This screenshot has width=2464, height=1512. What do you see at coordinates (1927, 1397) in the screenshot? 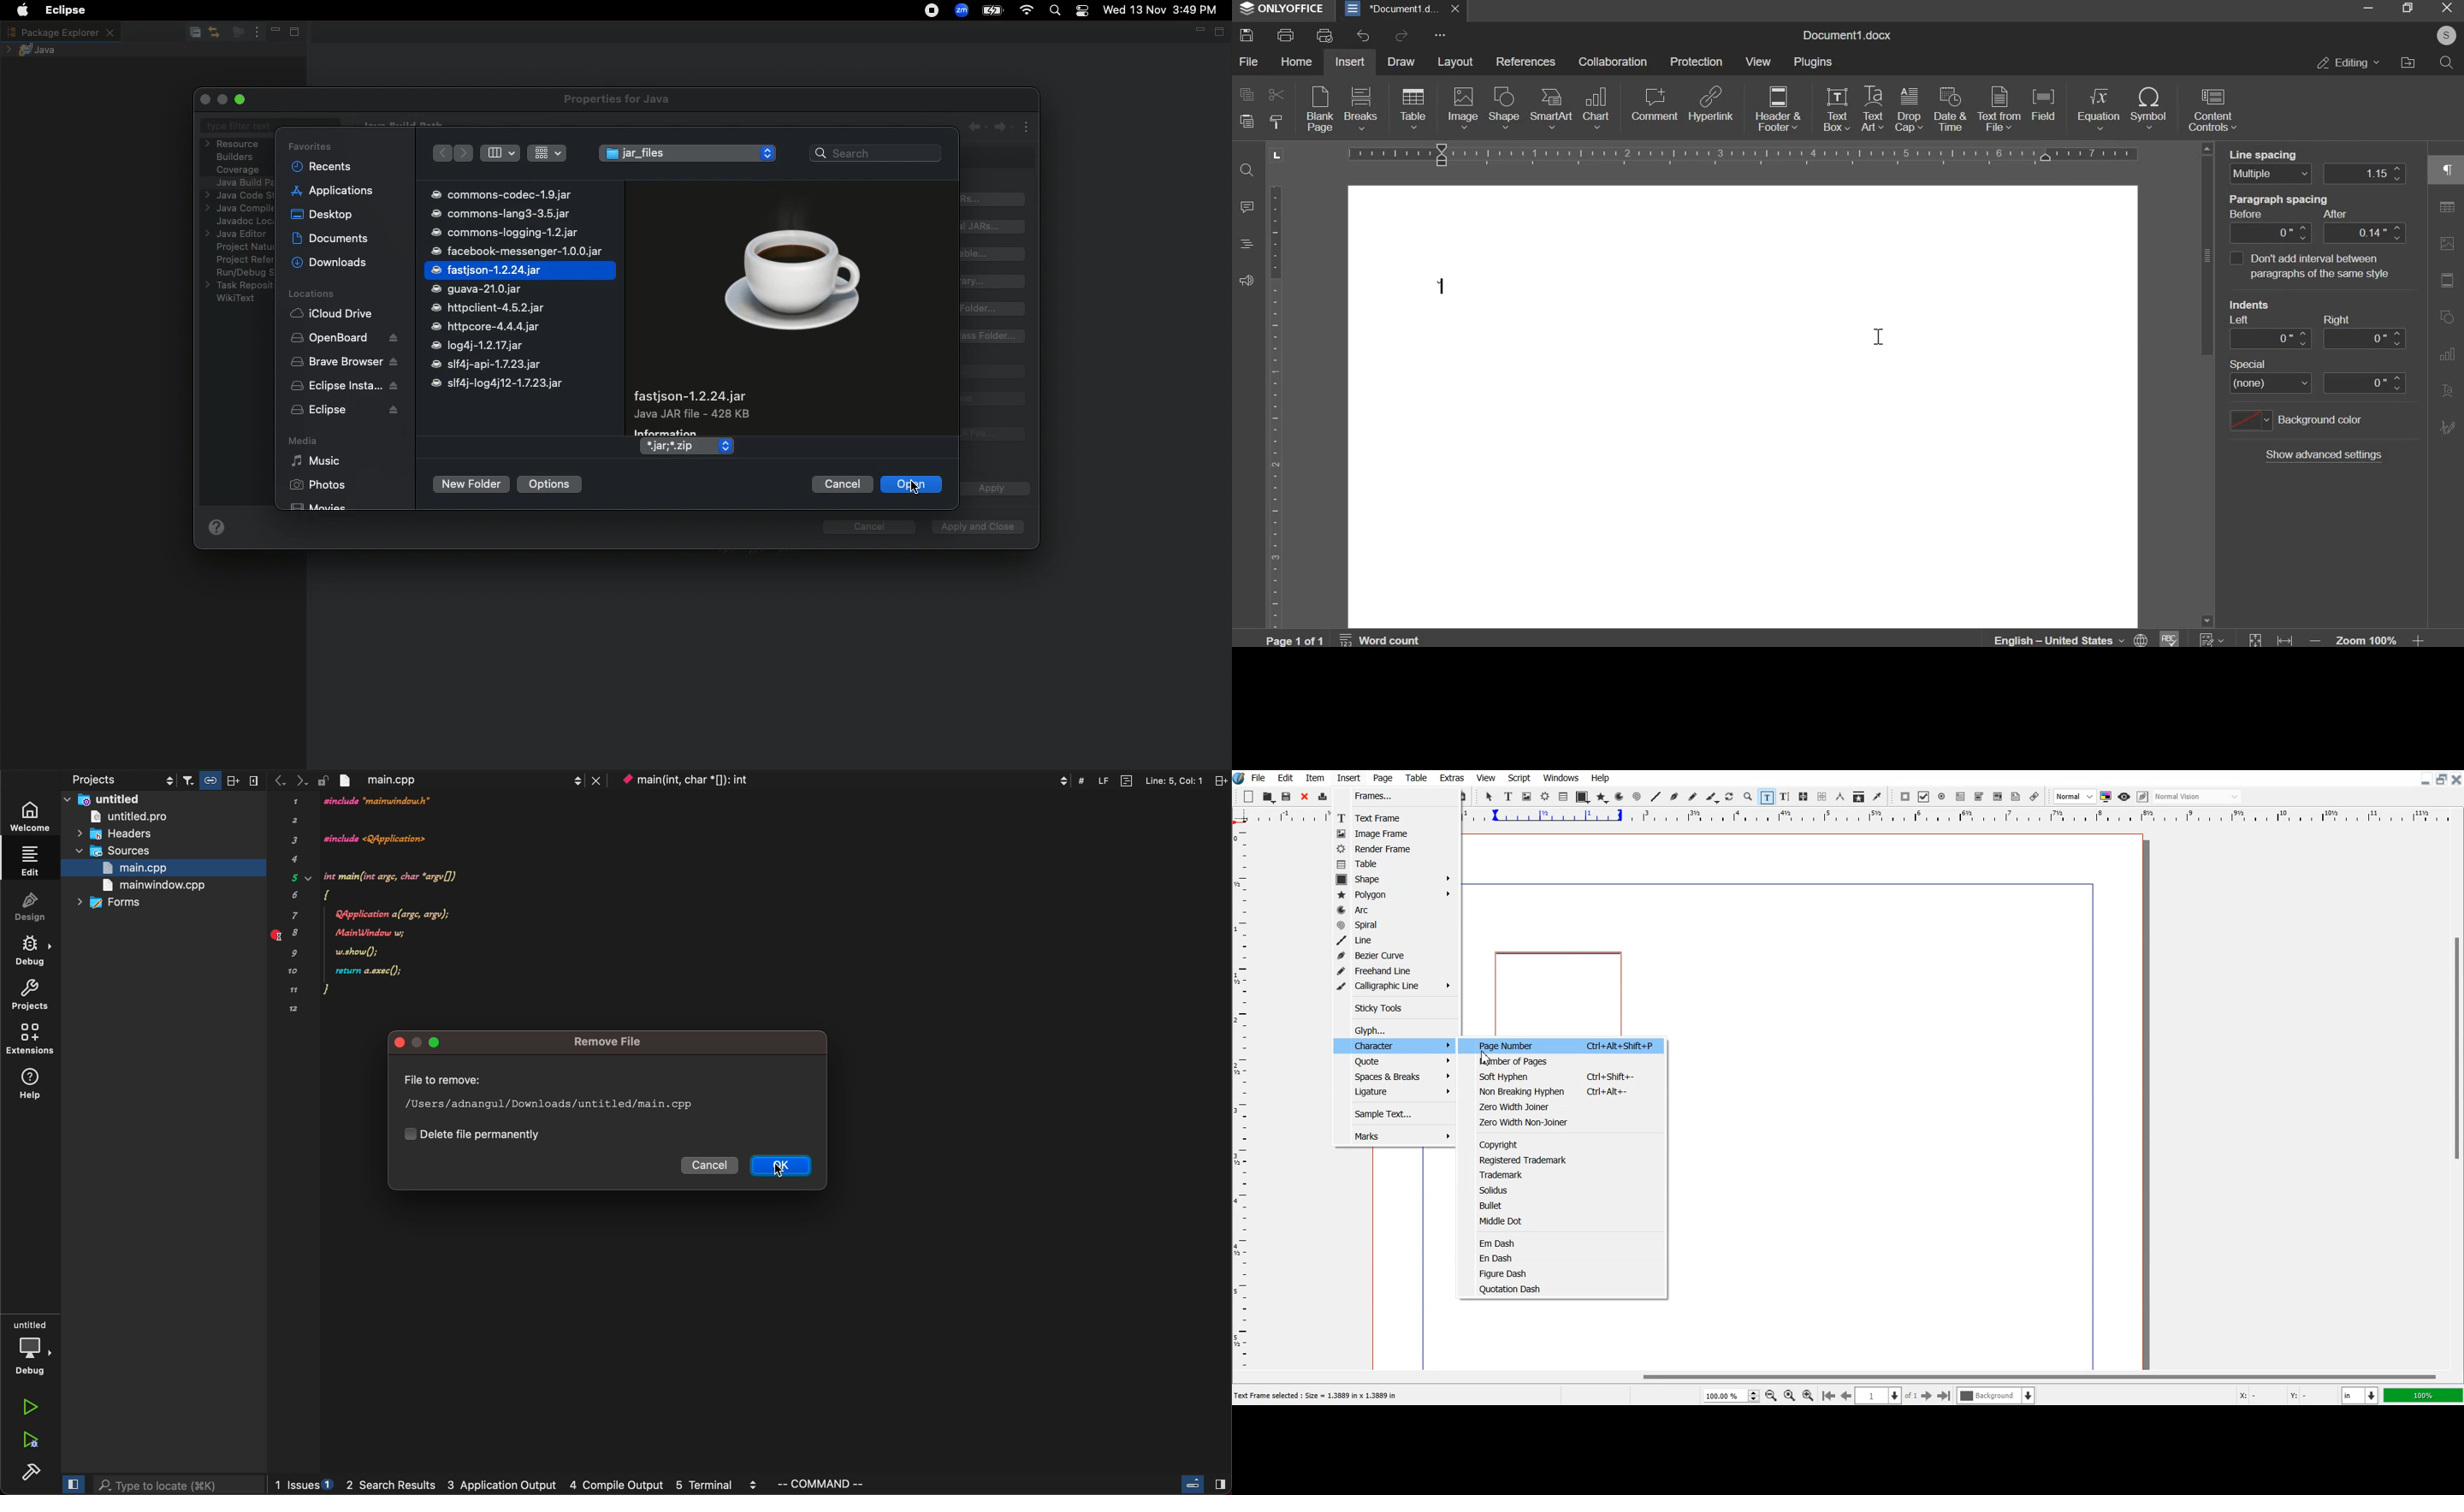
I see `Go to next Page` at bounding box center [1927, 1397].